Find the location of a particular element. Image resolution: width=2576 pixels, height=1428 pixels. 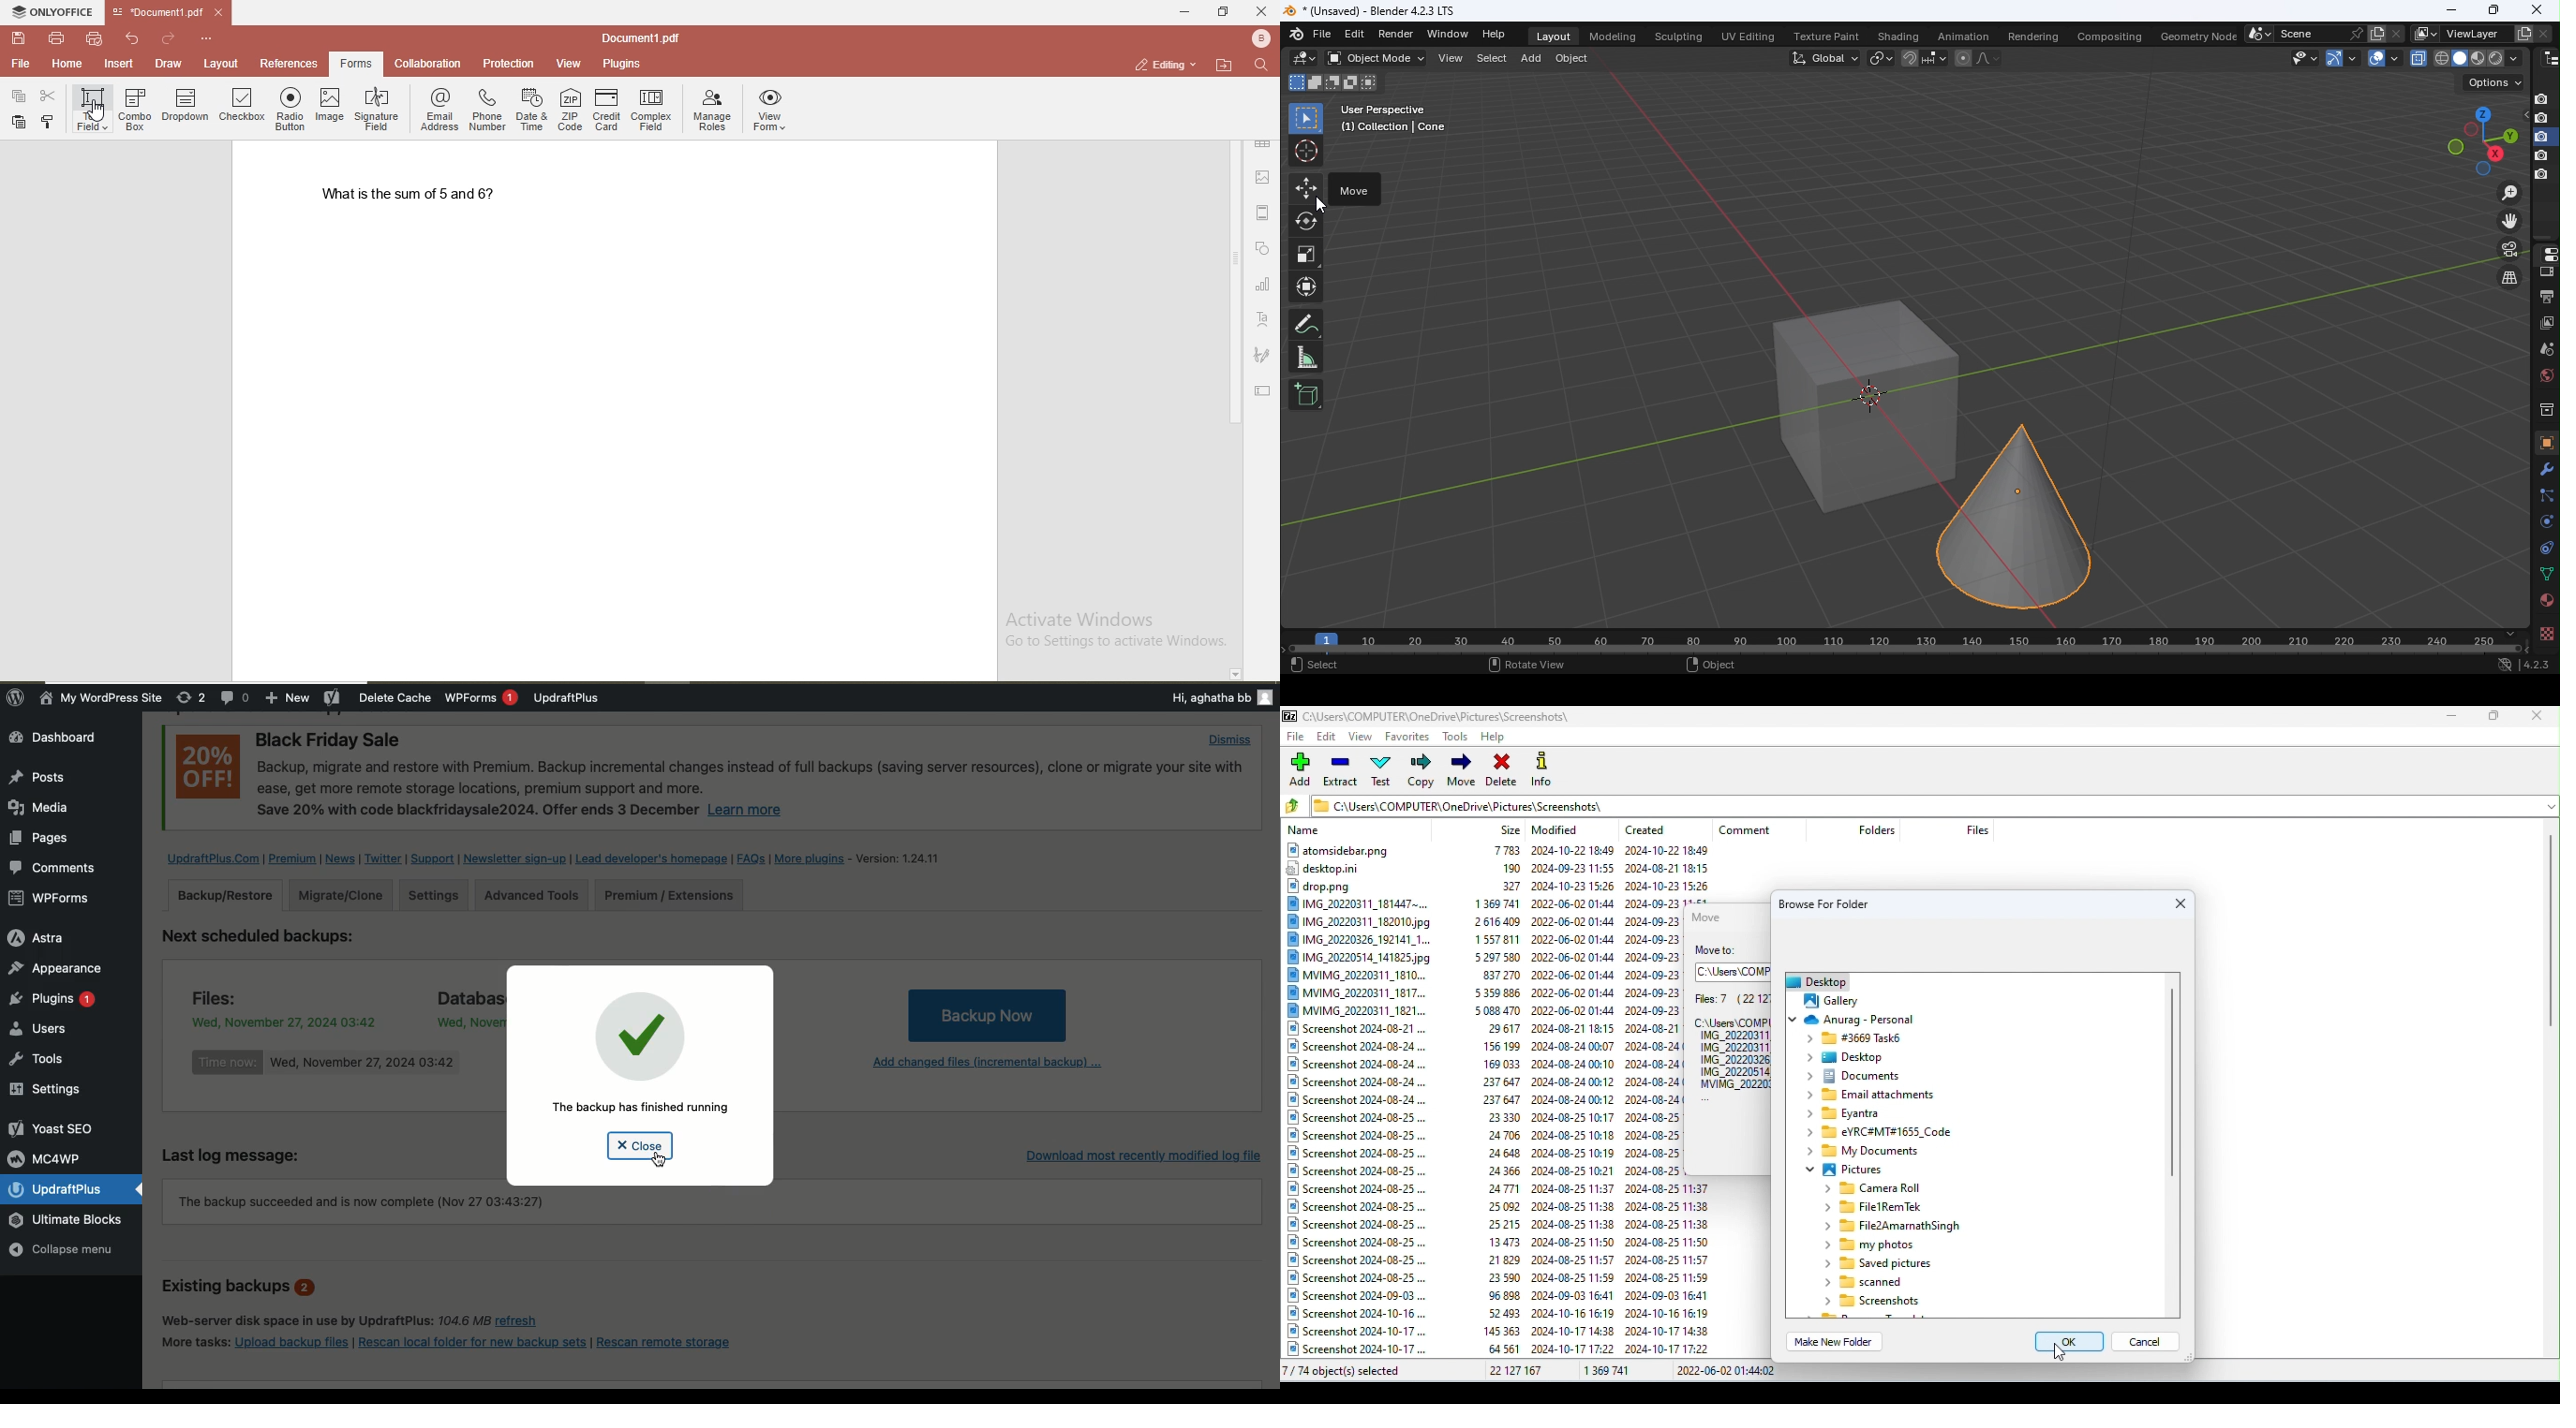

Last log message: is located at coordinates (244, 1153).